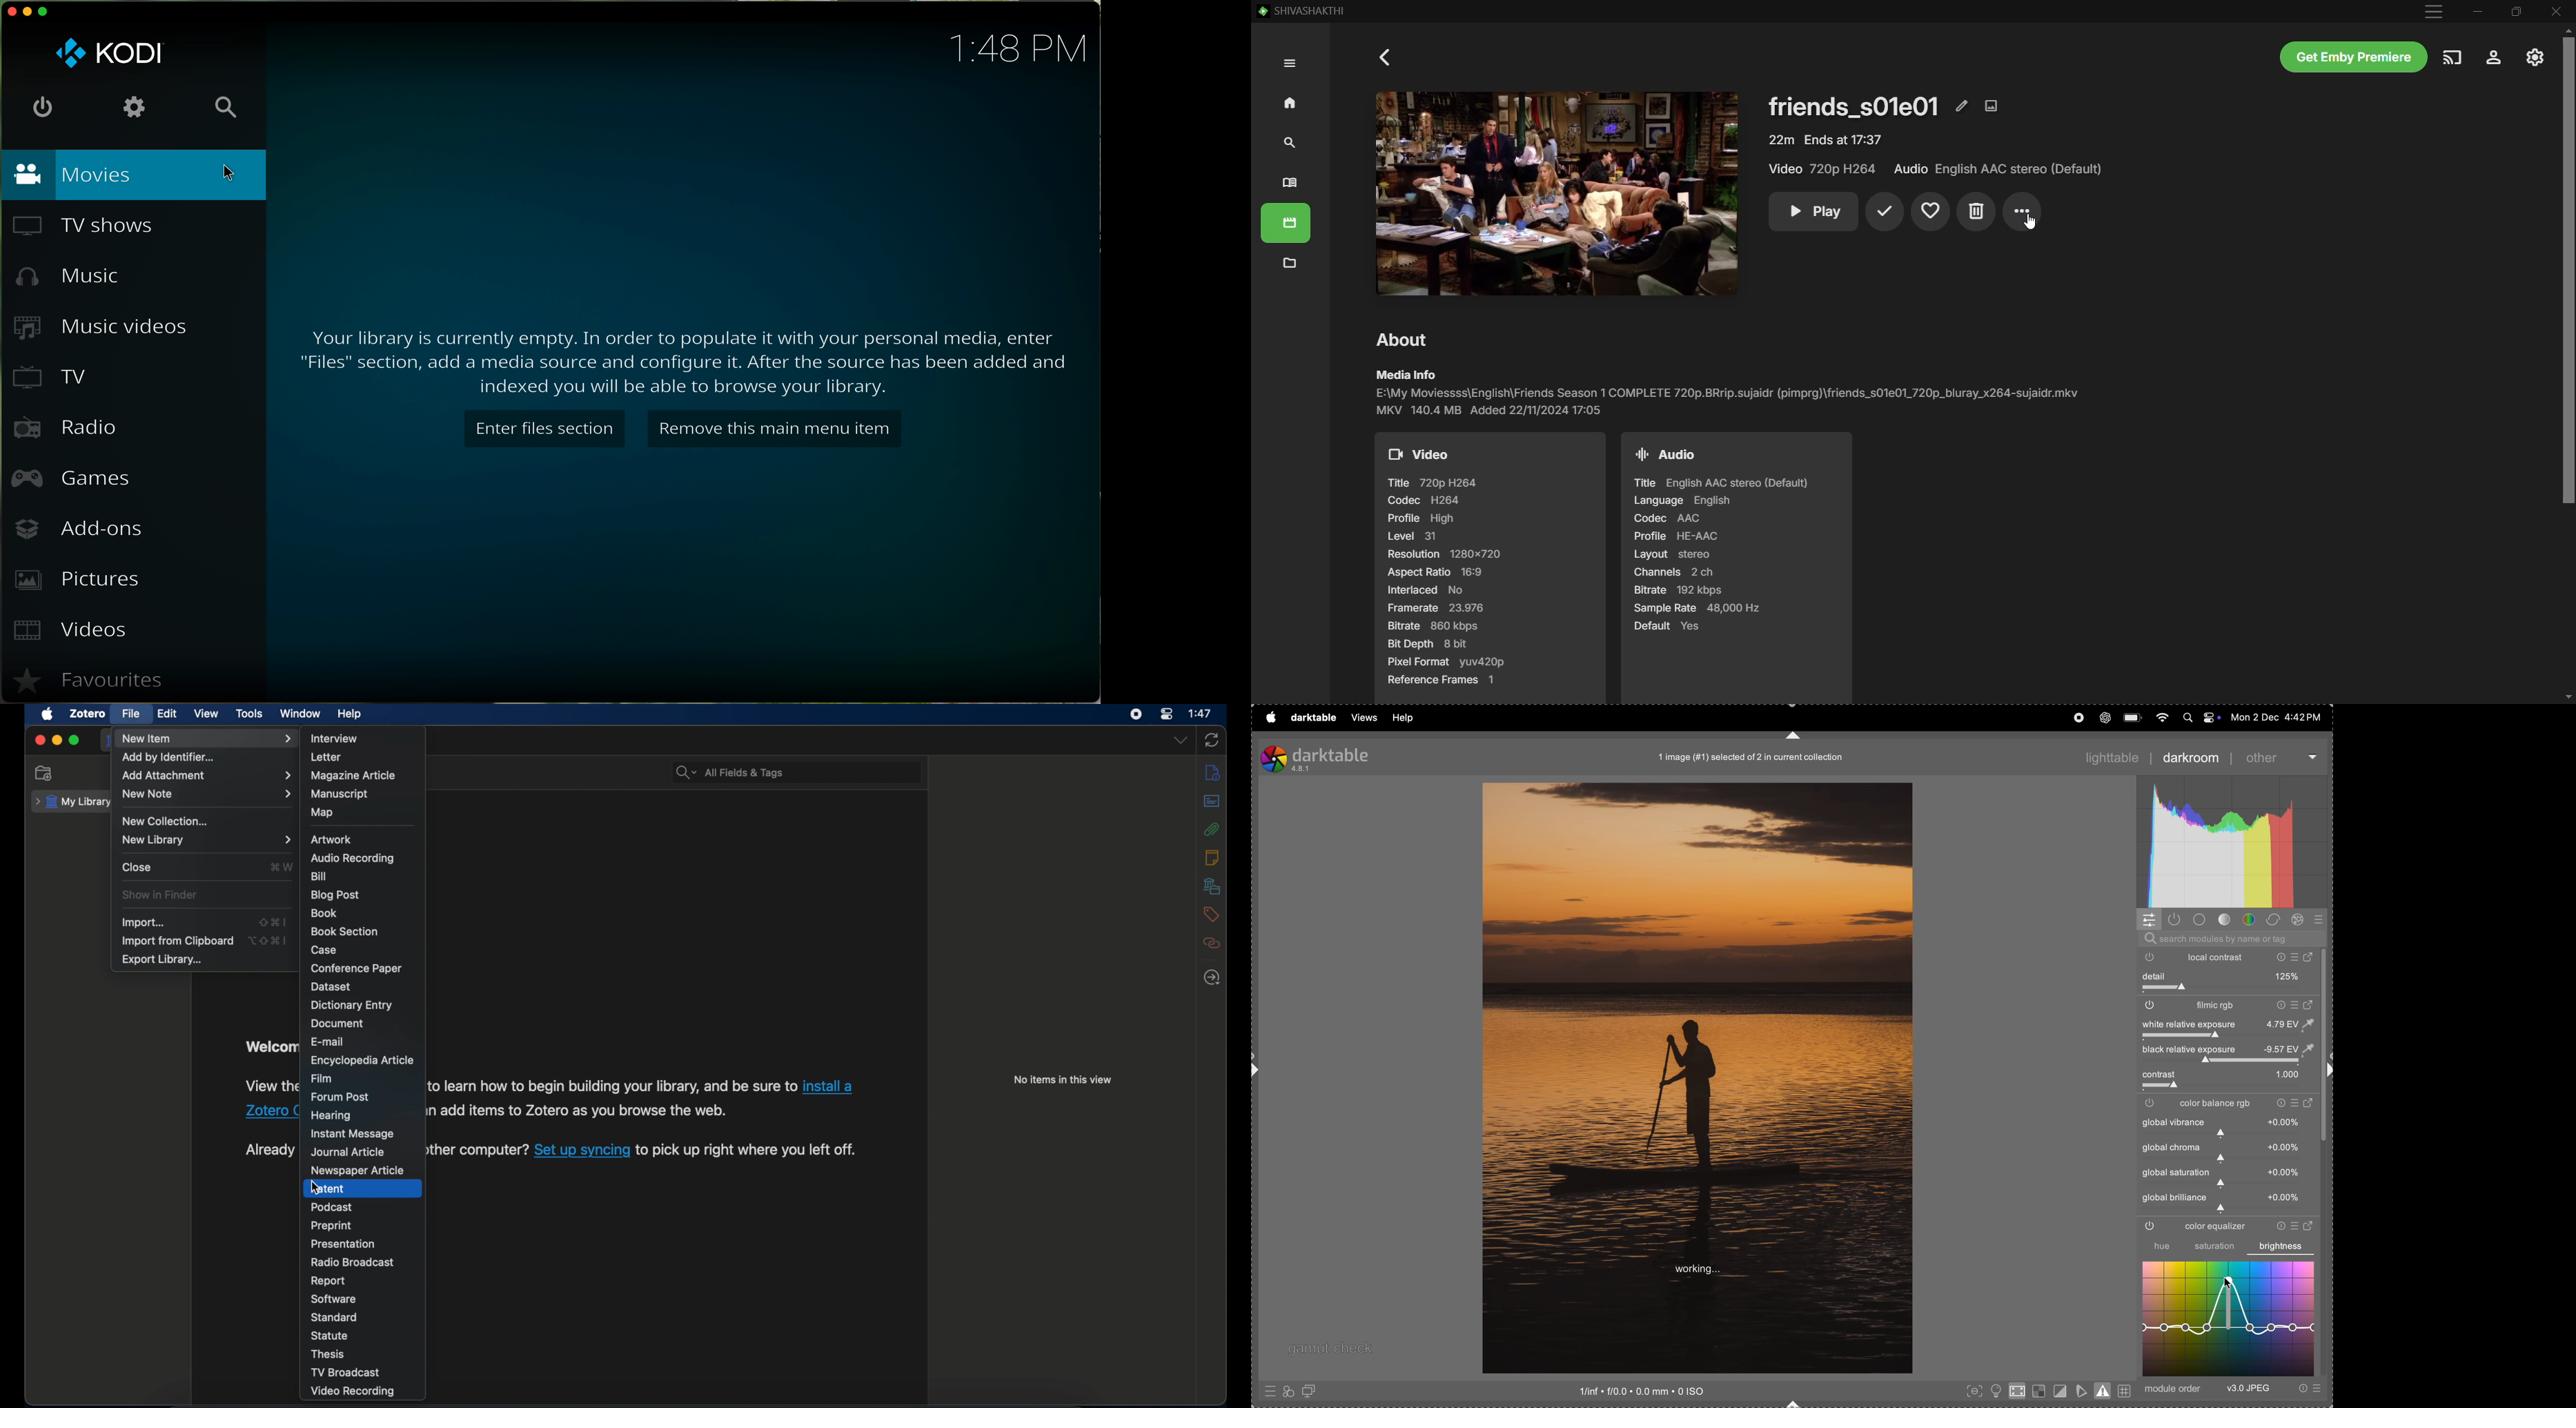  Describe the element at coordinates (329, 1335) in the screenshot. I see `statue` at that location.